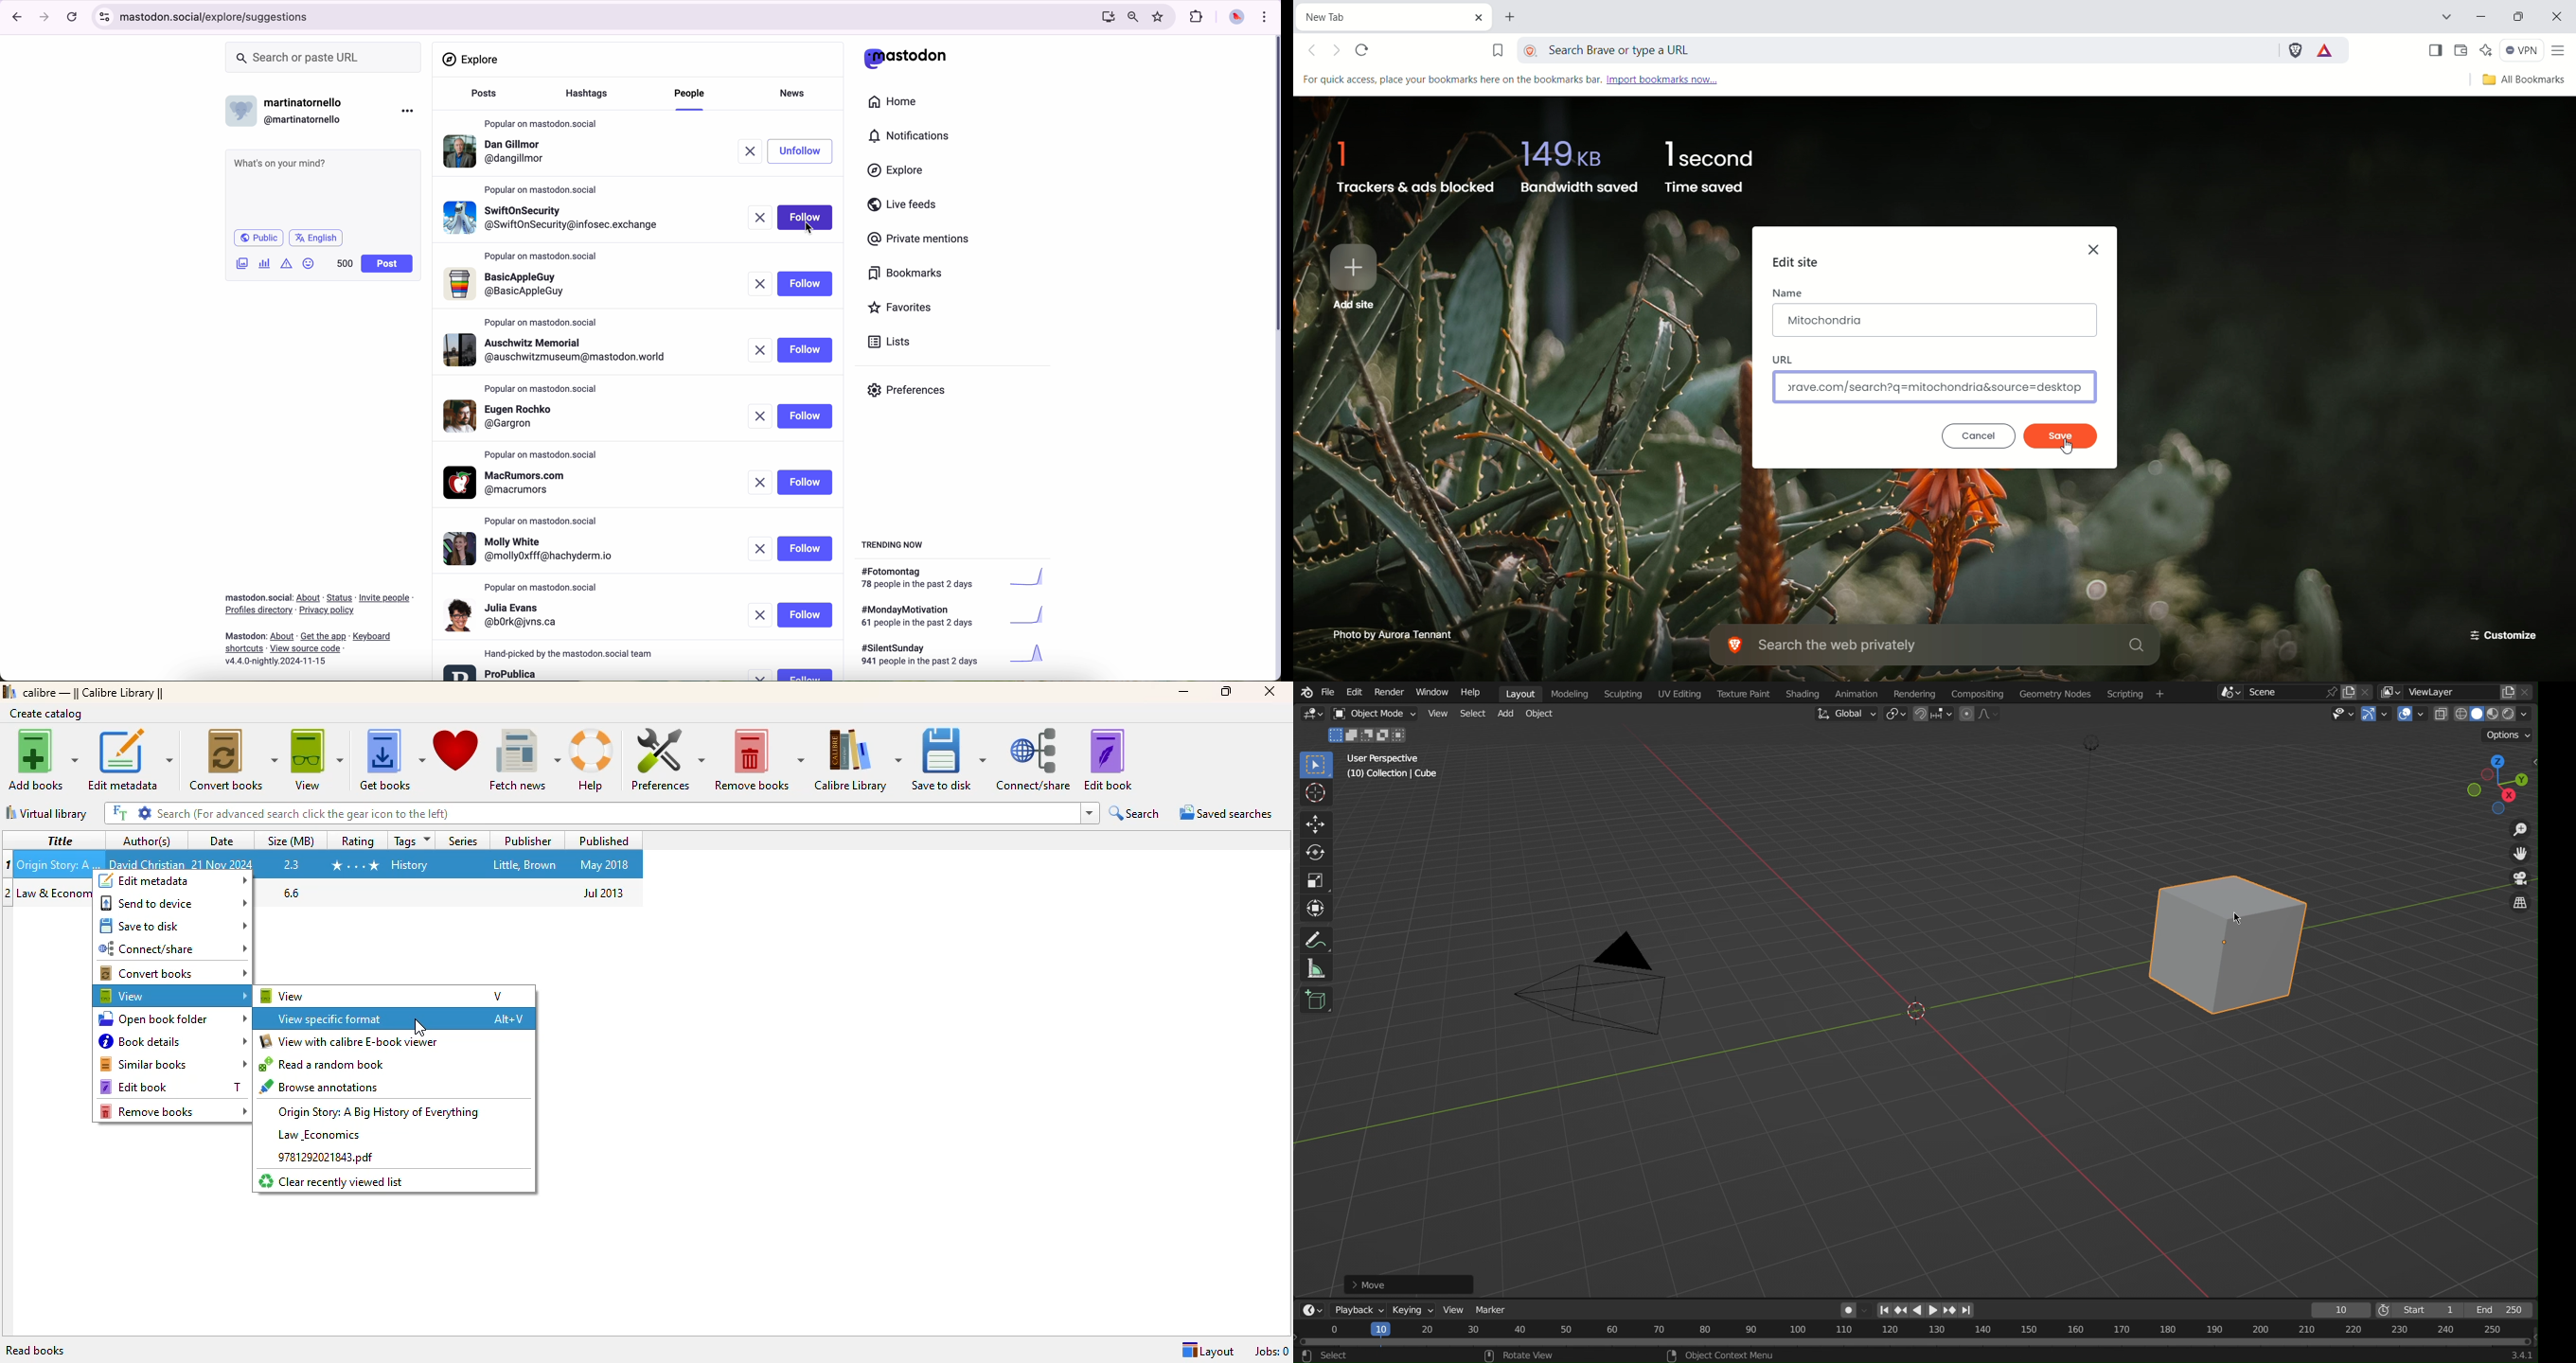  What do you see at coordinates (1746, 692) in the screenshot?
I see `Texture Paint` at bounding box center [1746, 692].